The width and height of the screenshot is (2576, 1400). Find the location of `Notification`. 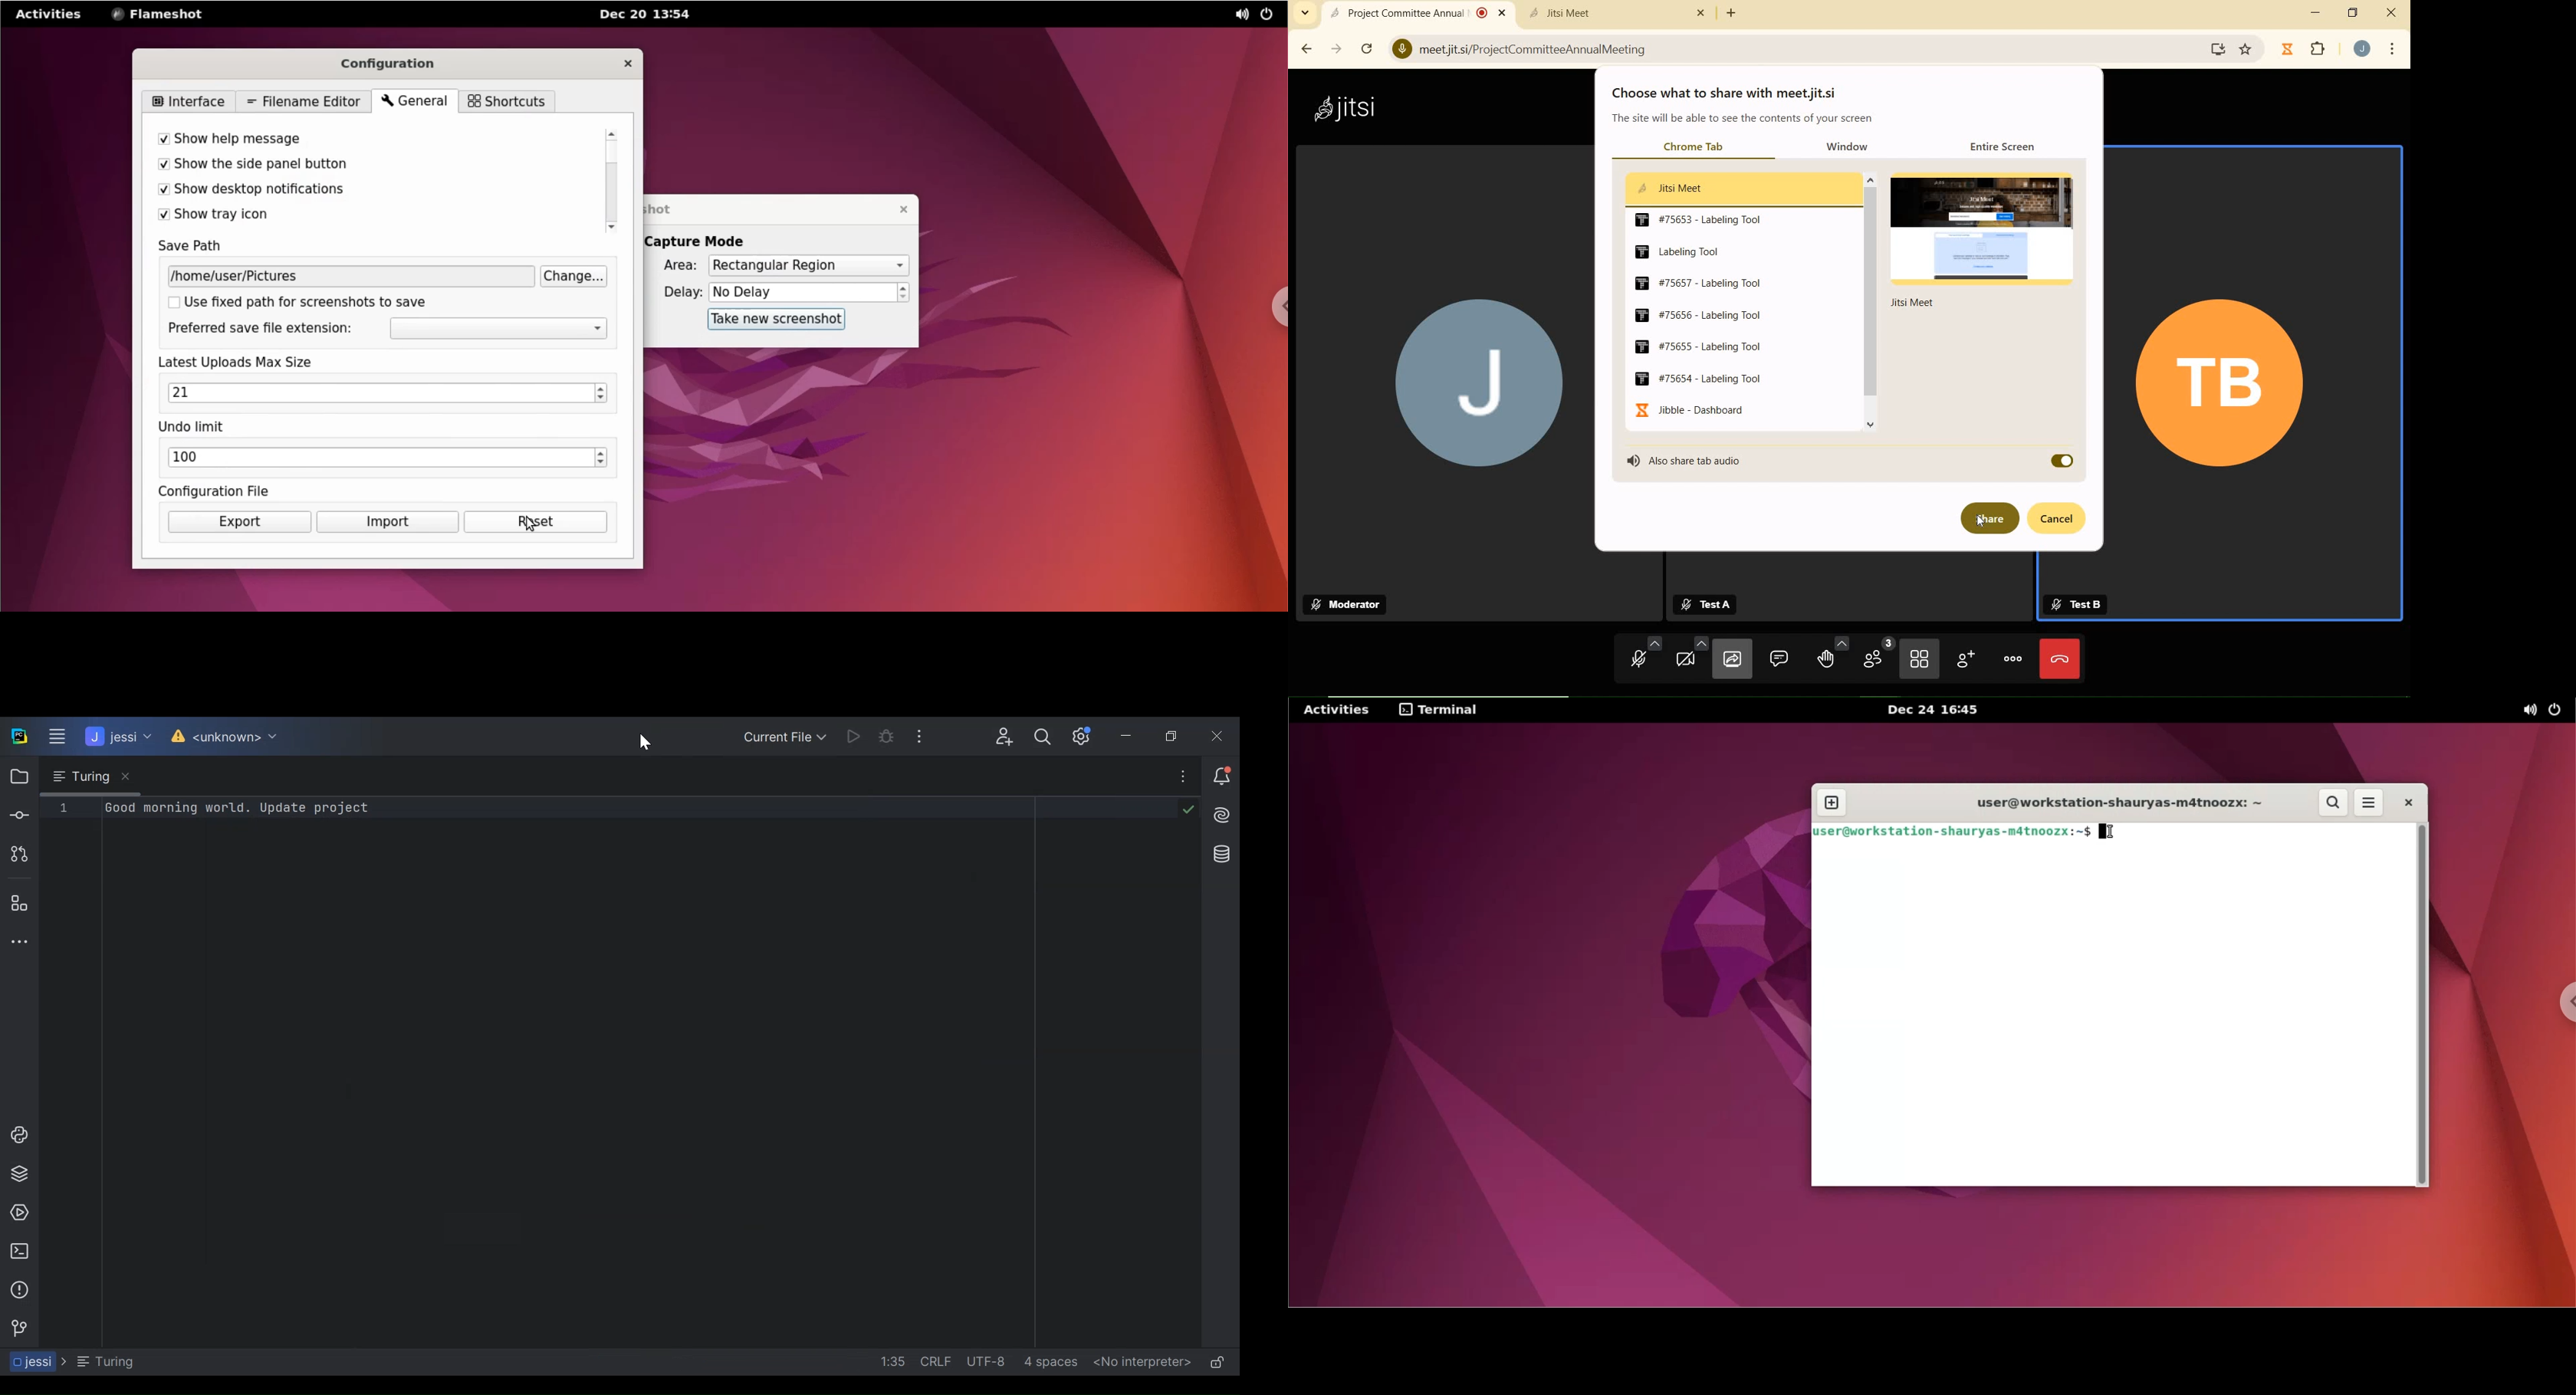

Notification is located at coordinates (1220, 778).